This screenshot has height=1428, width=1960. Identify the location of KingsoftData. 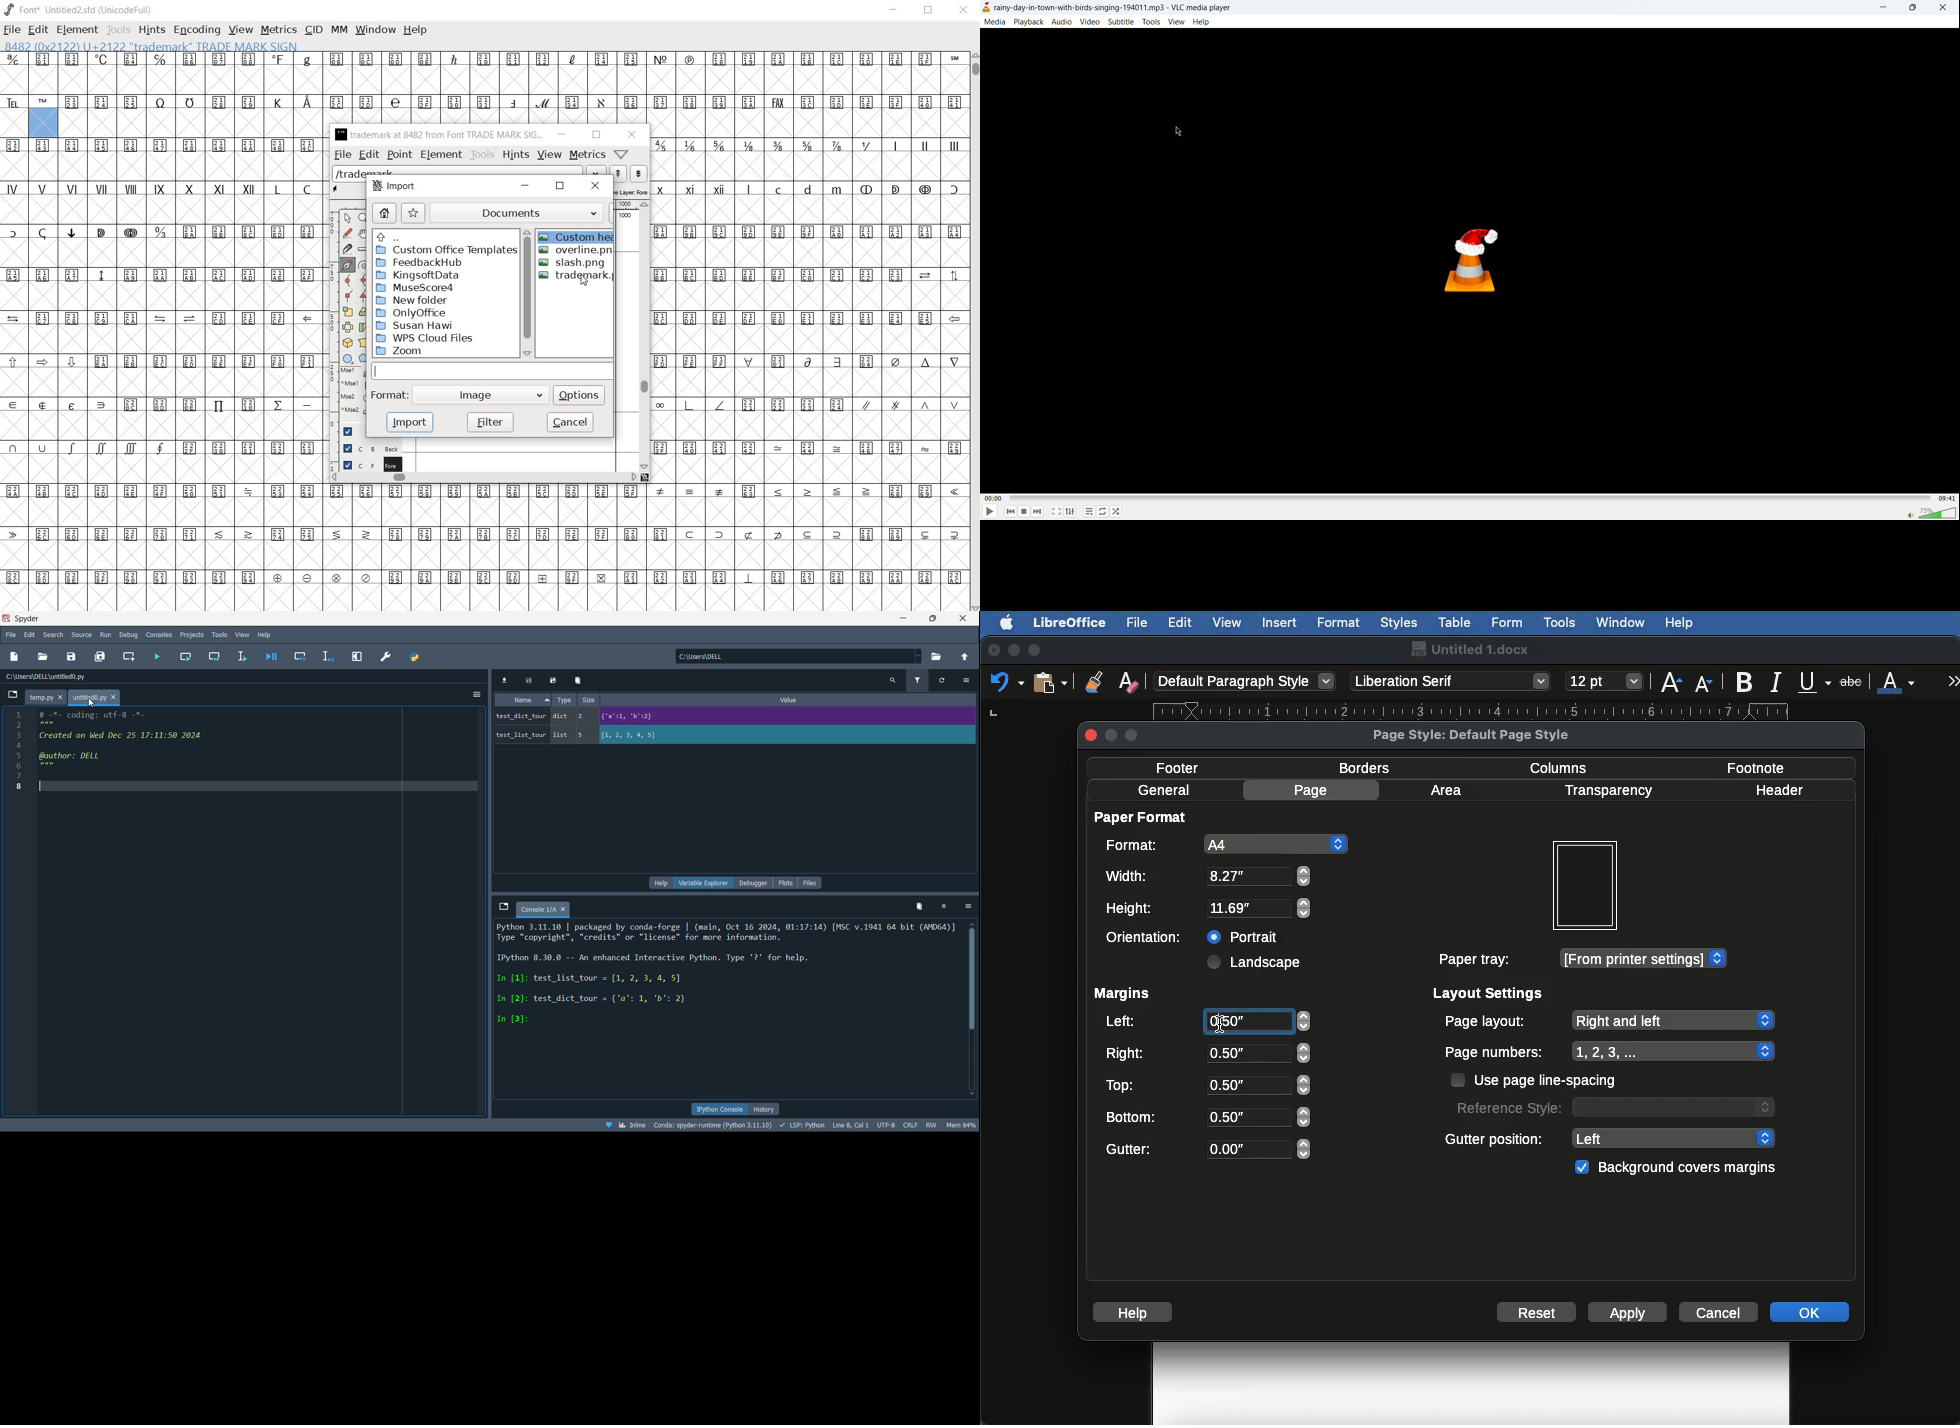
(417, 276).